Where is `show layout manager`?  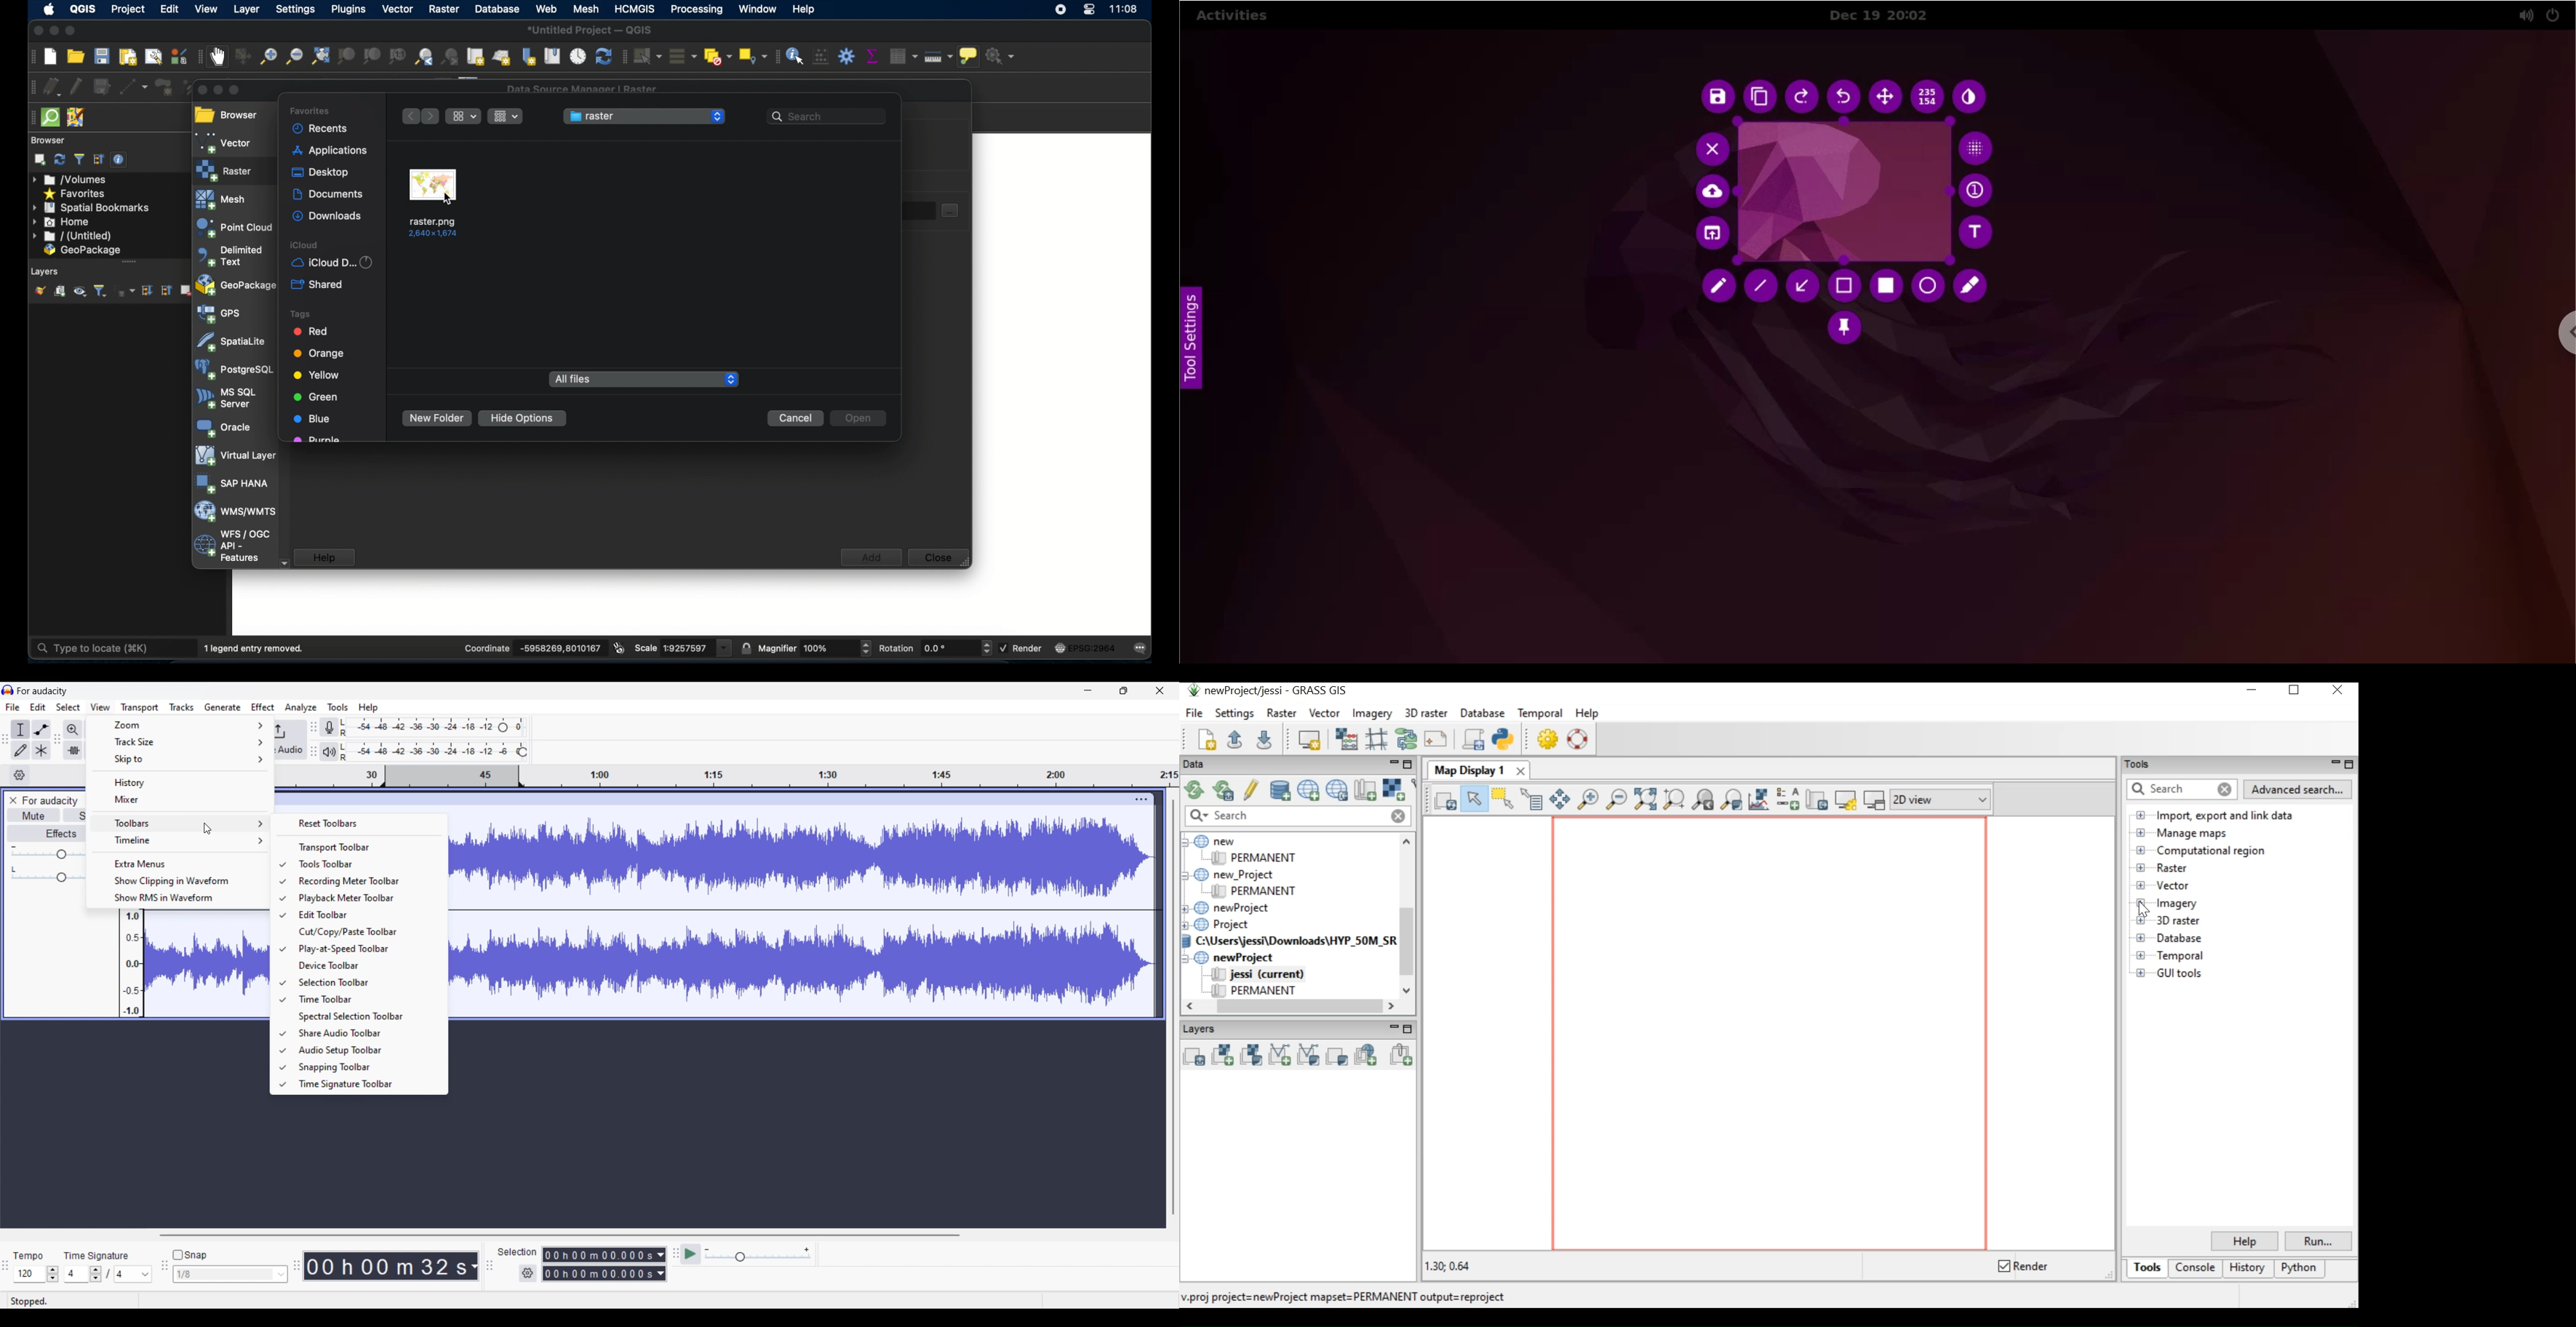 show layout manager is located at coordinates (152, 57).